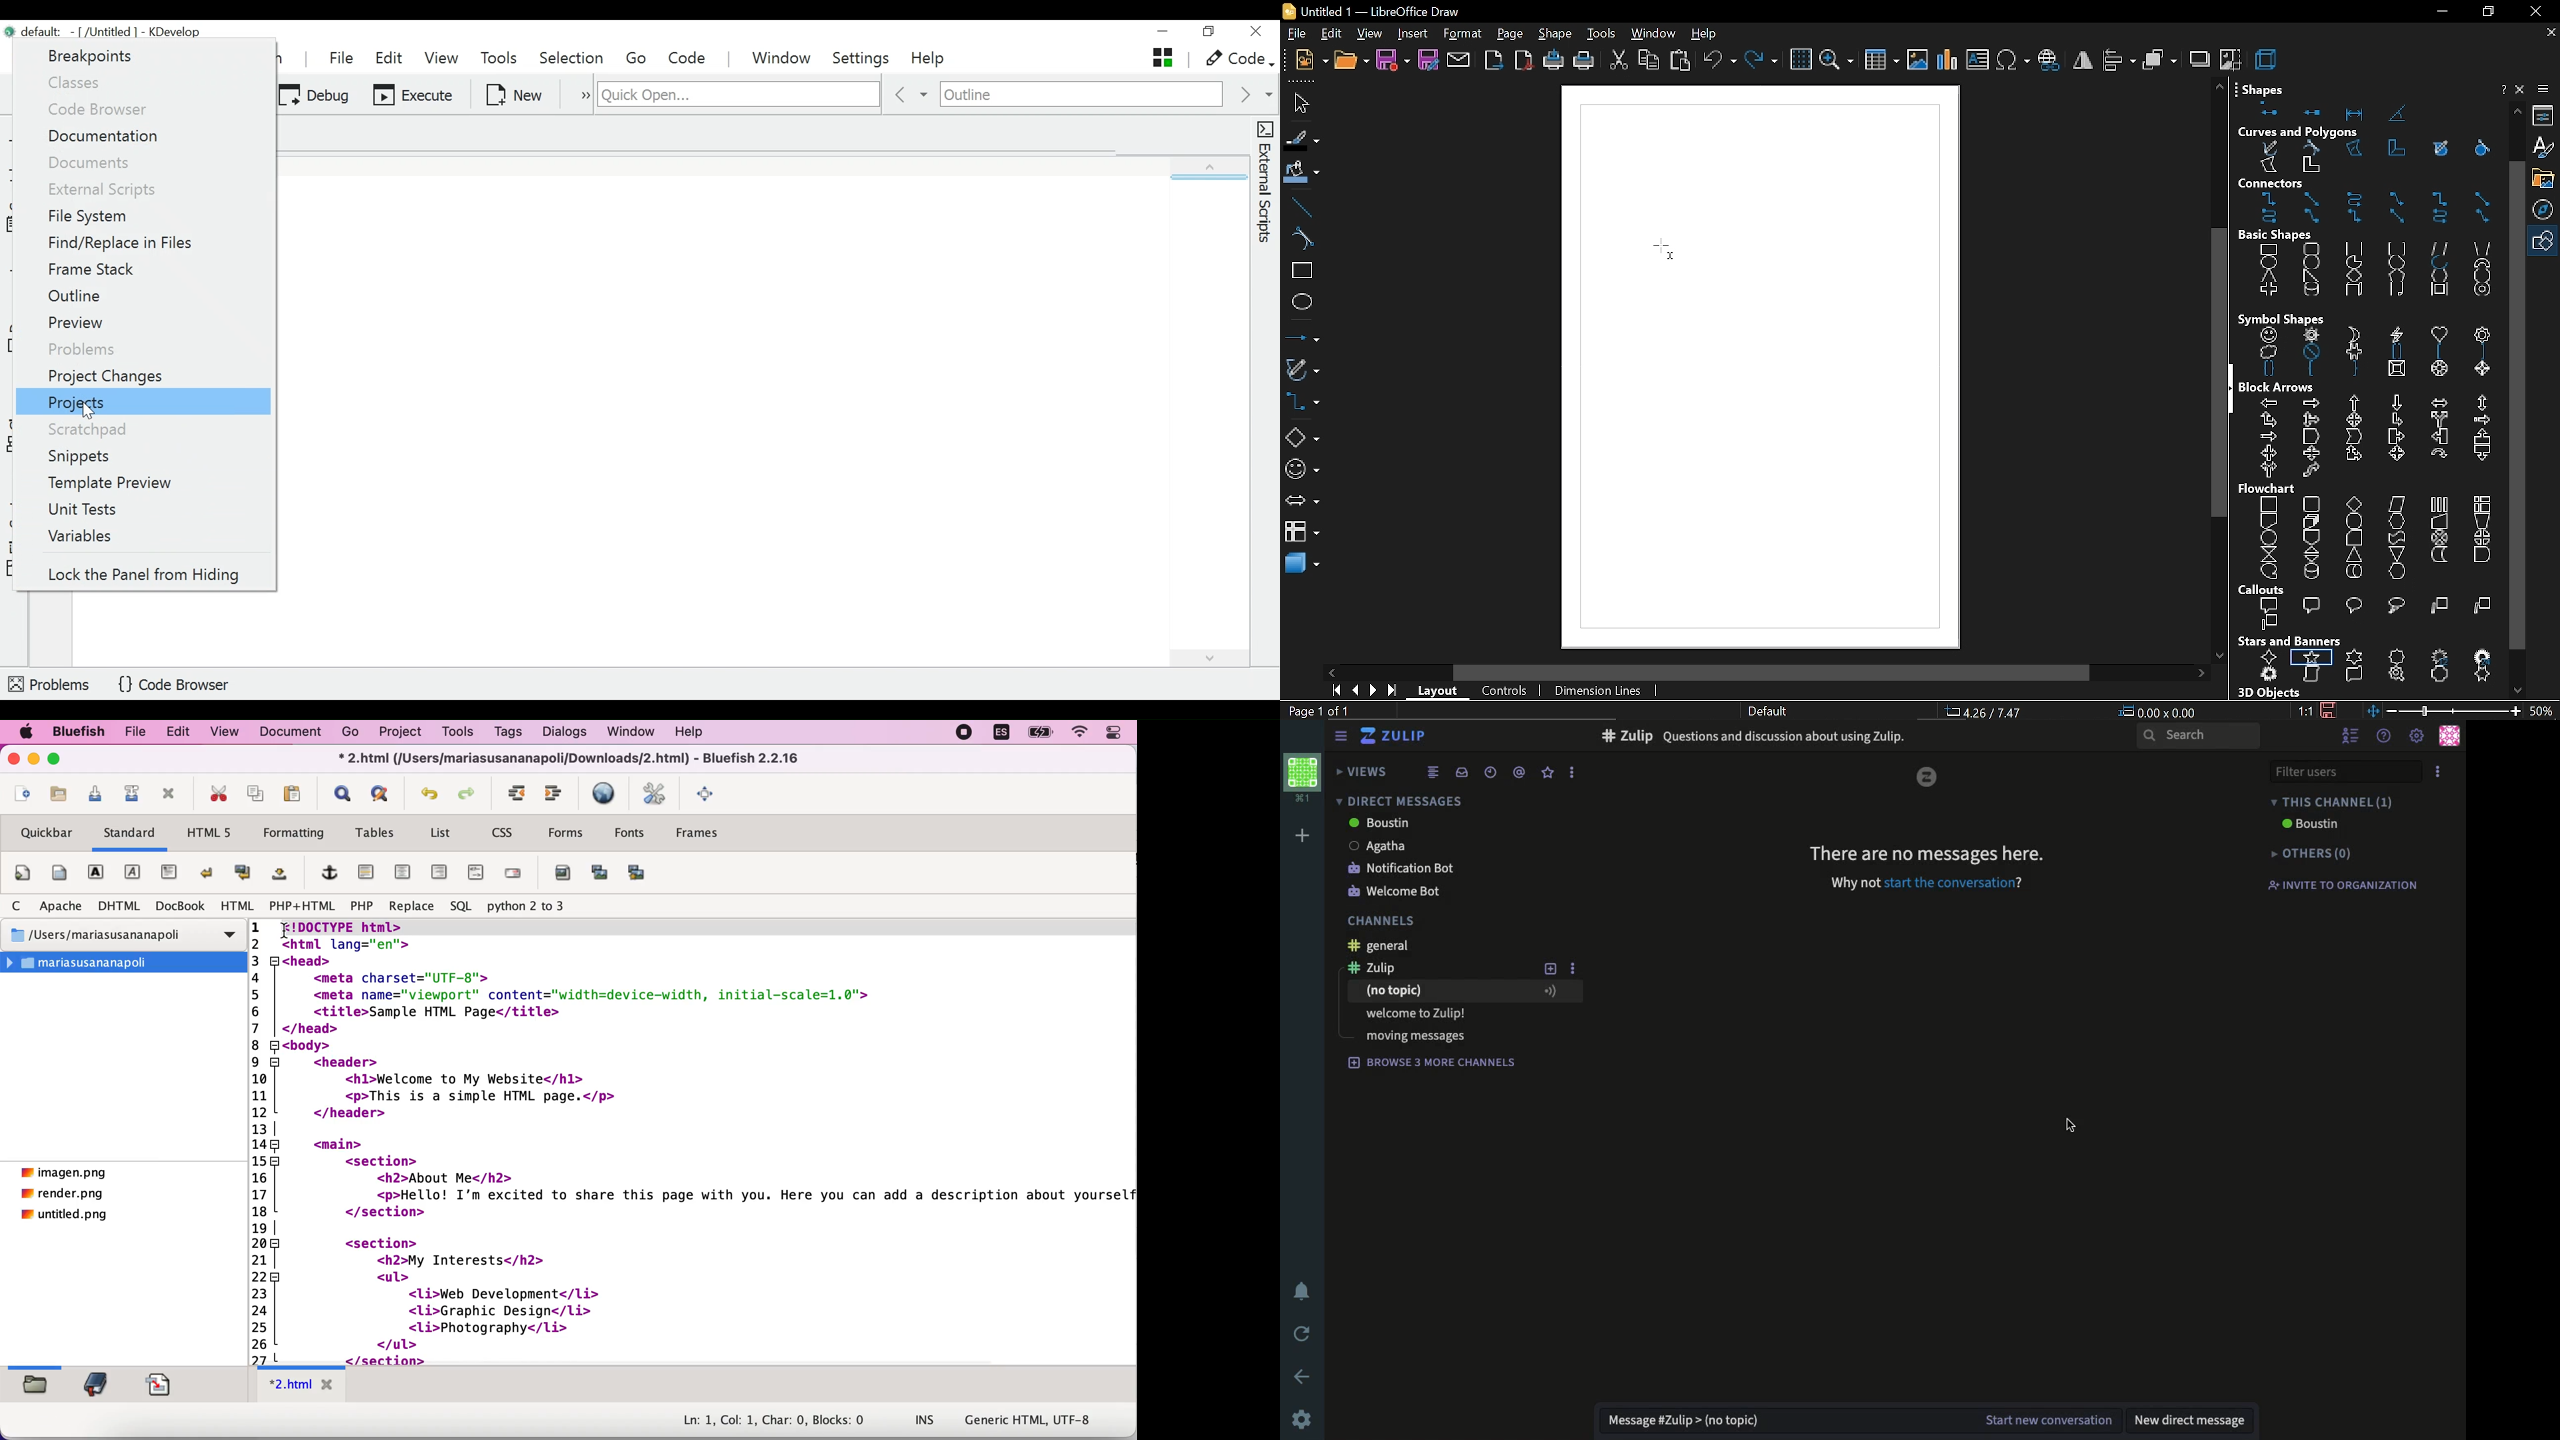  I want to click on filebrowser, so click(36, 1389).